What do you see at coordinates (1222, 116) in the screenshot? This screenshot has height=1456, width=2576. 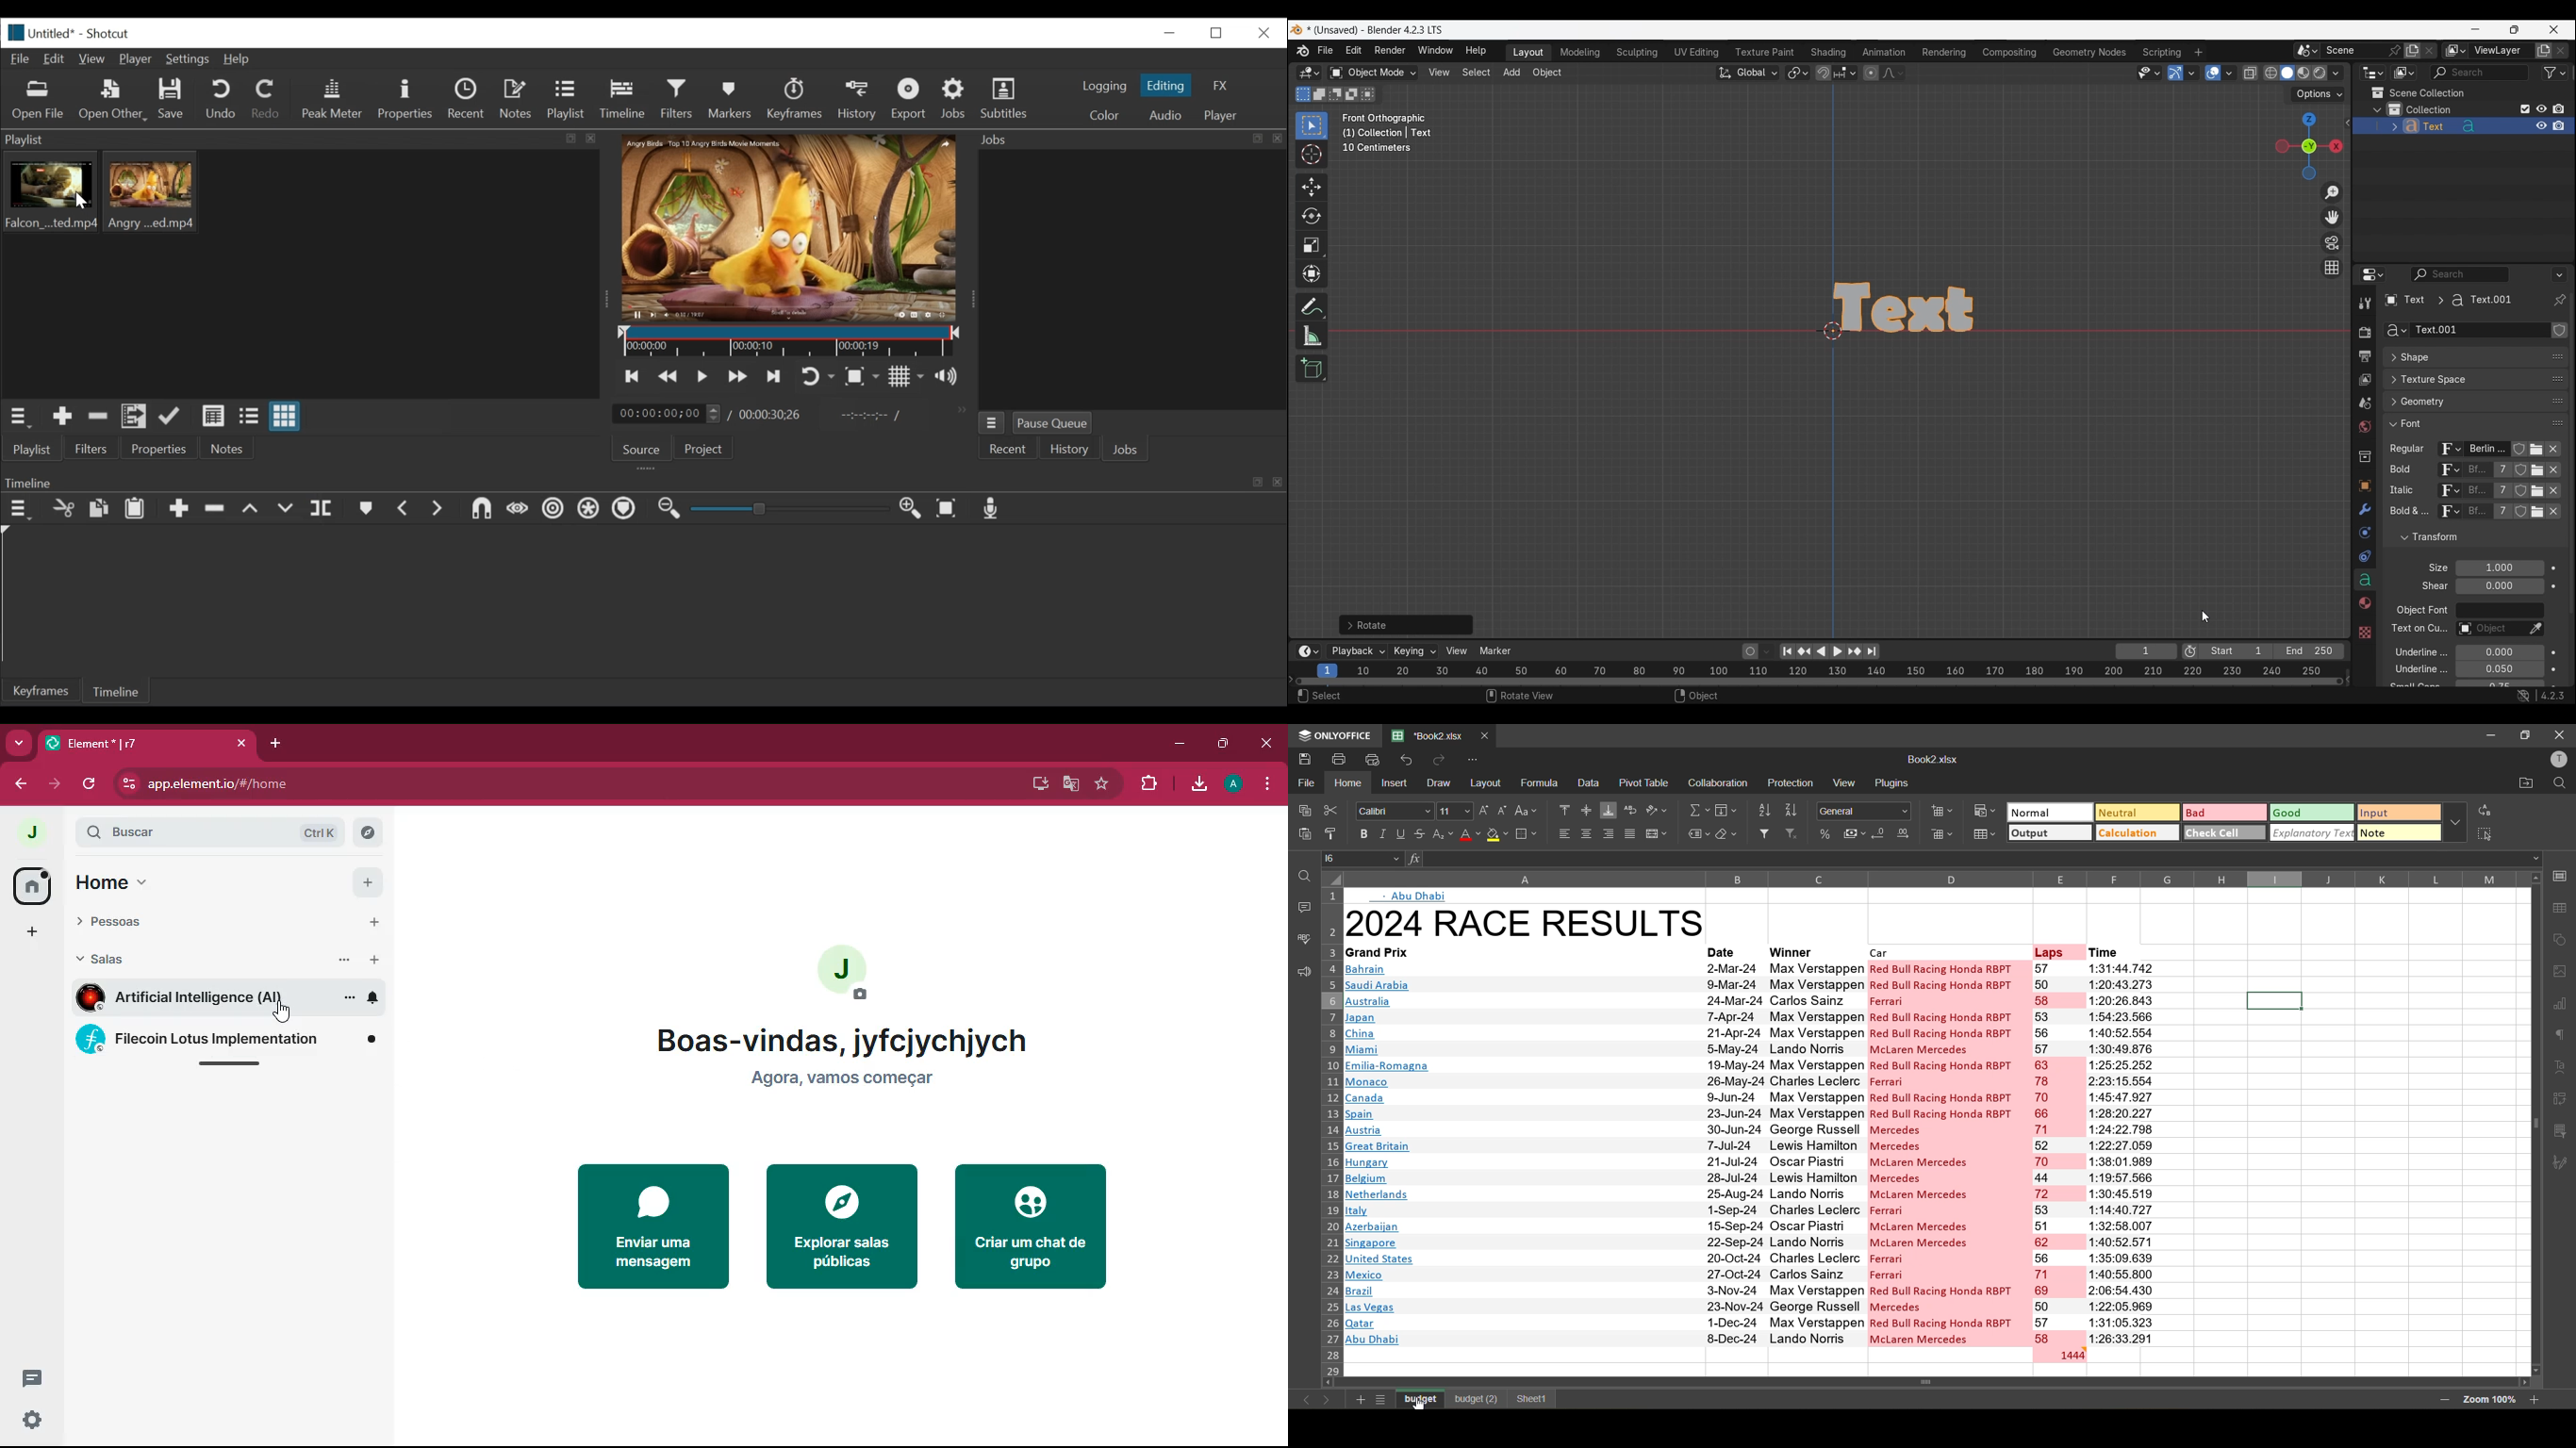 I see `player` at bounding box center [1222, 116].